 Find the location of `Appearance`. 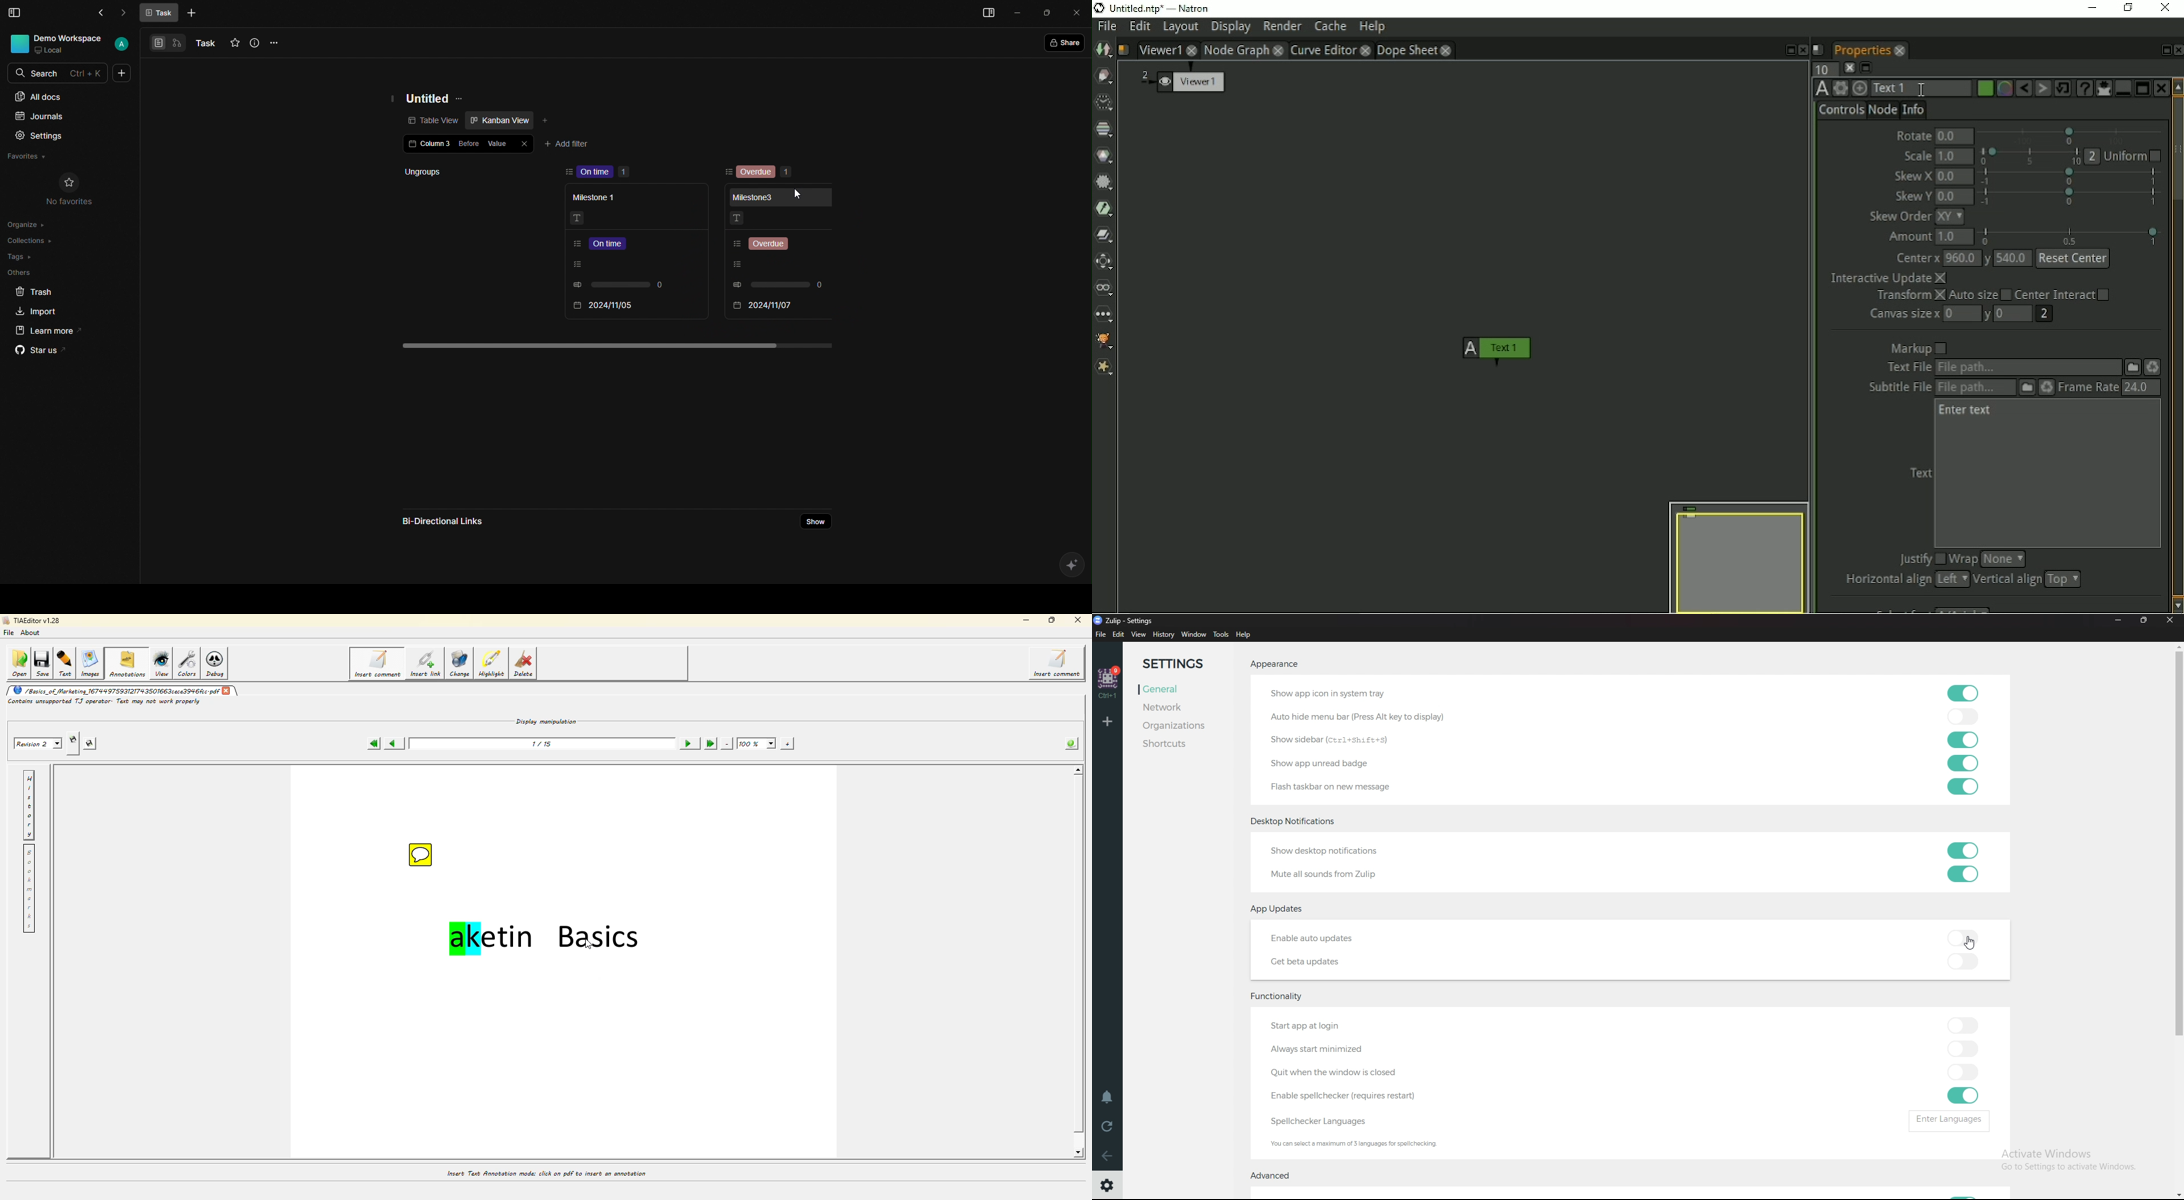

Appearance is located at coordinates (1275, 666).